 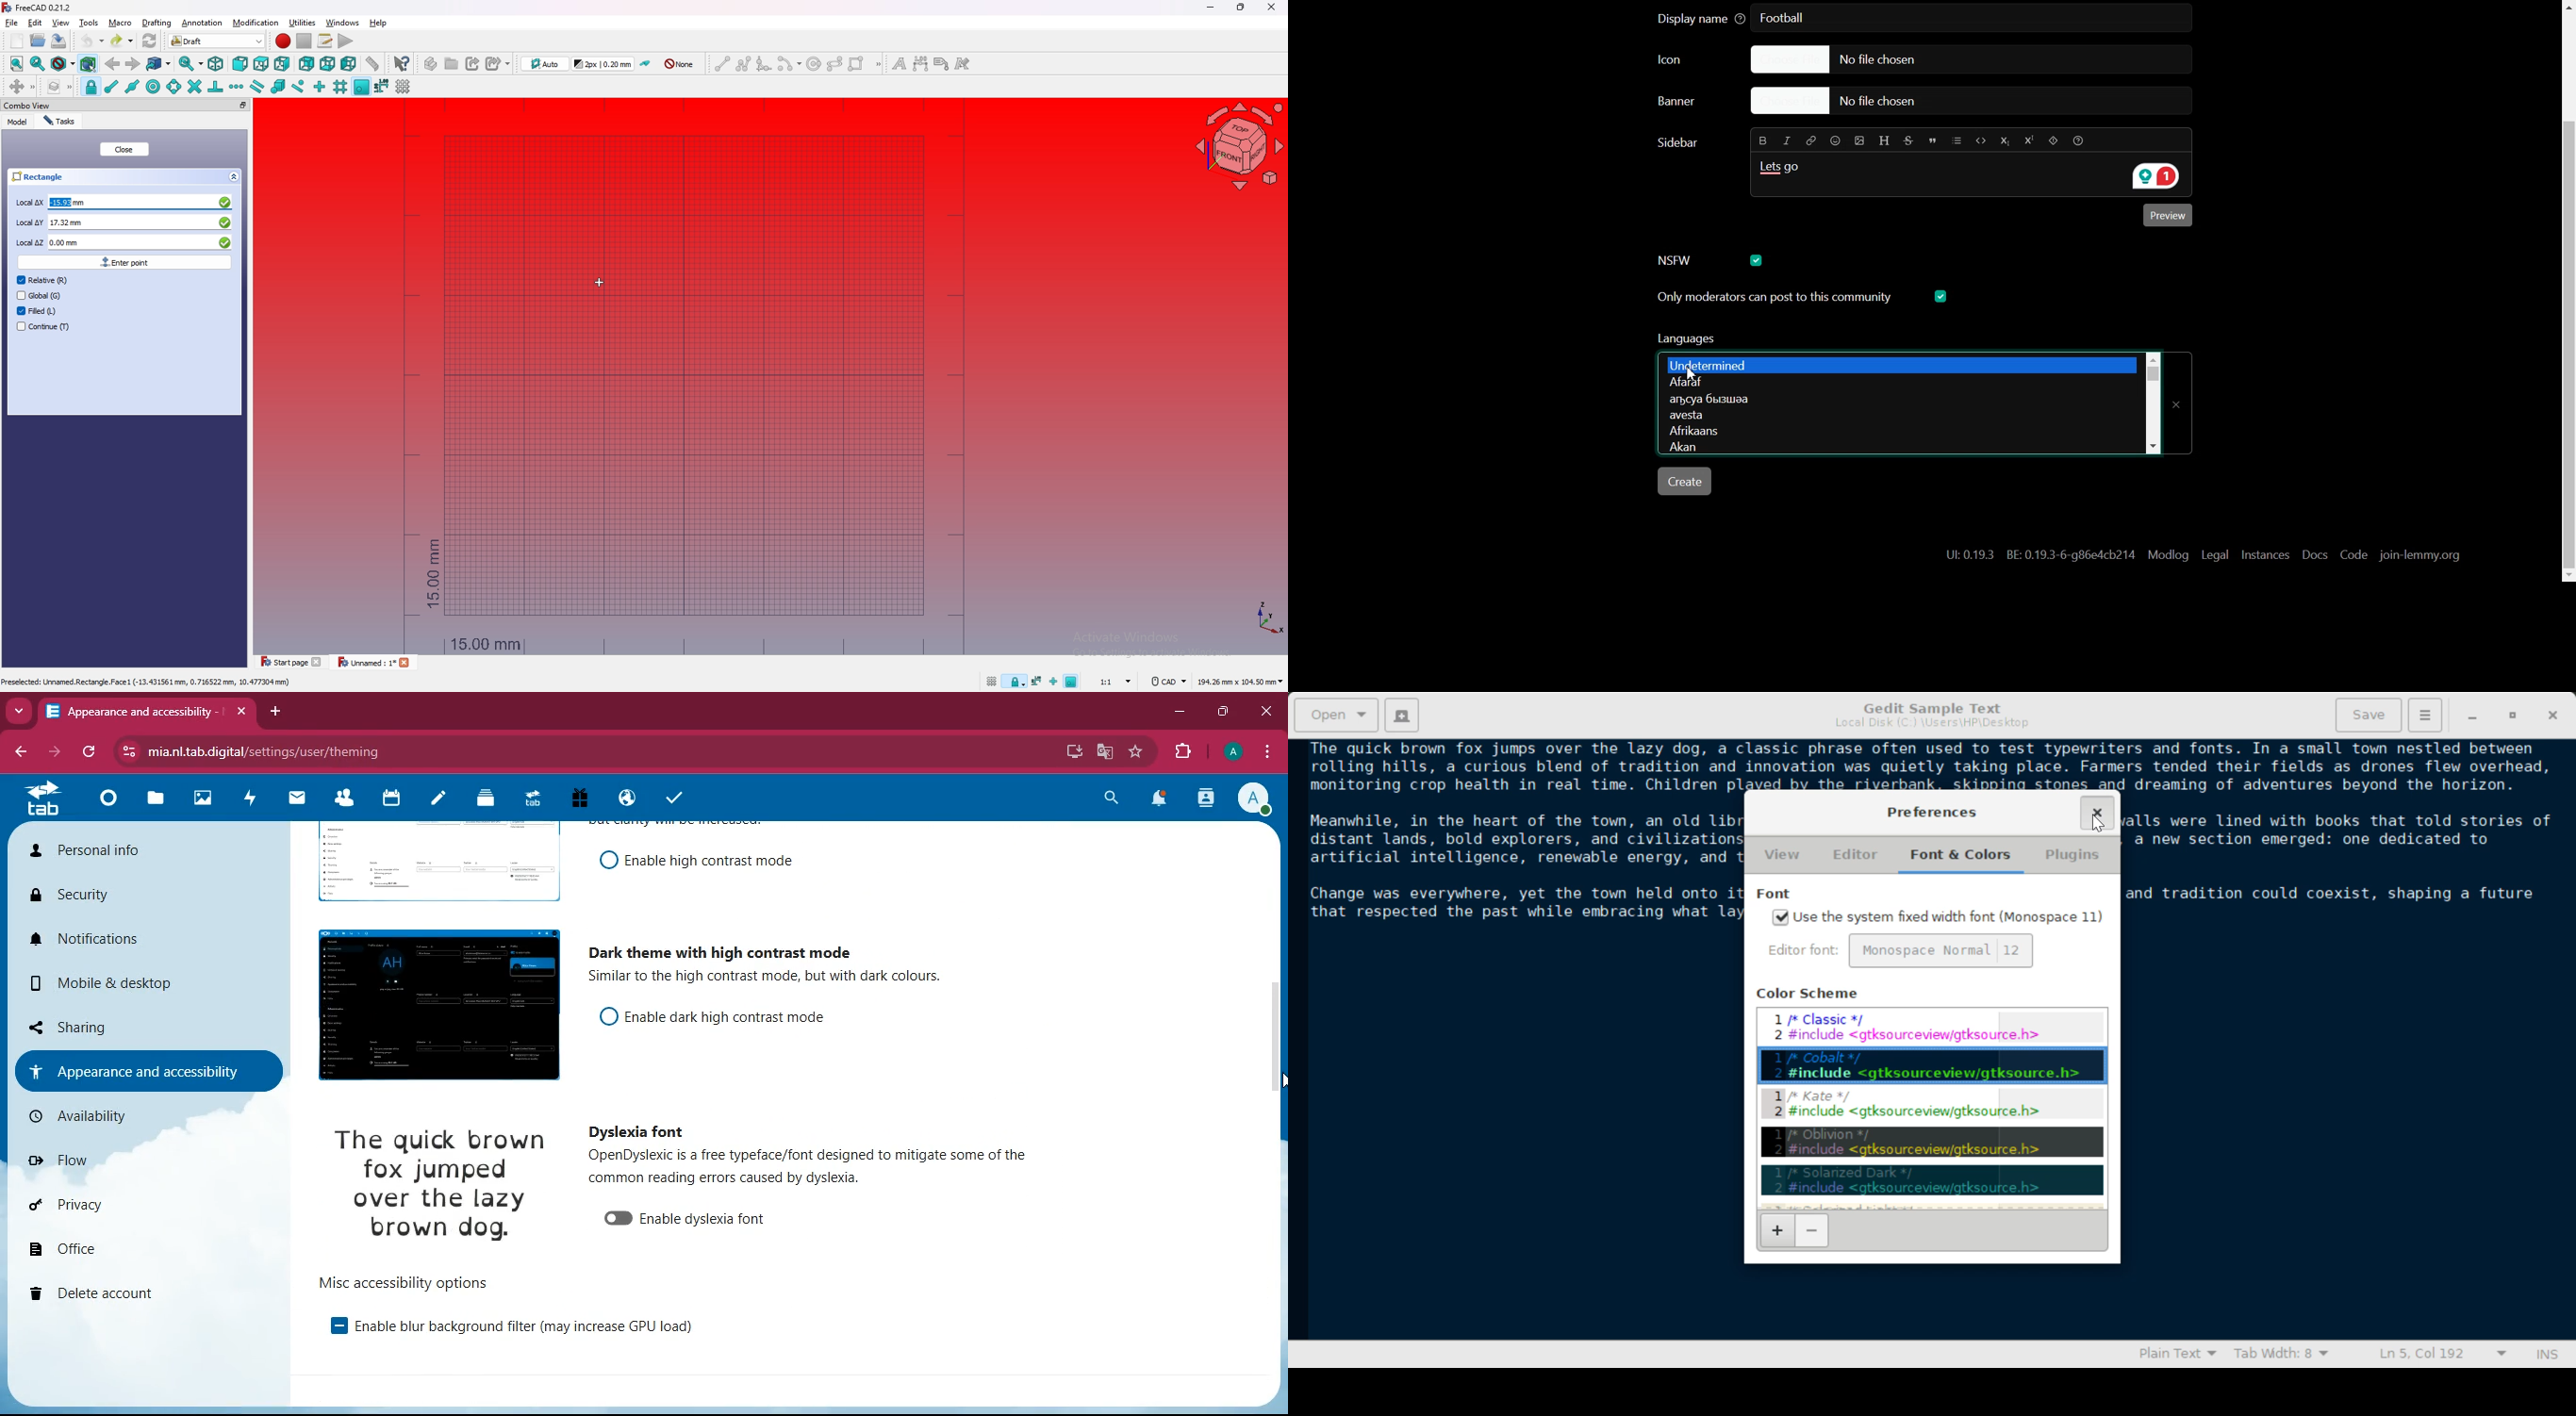 I want to click on model, so click(x=19, y=122).